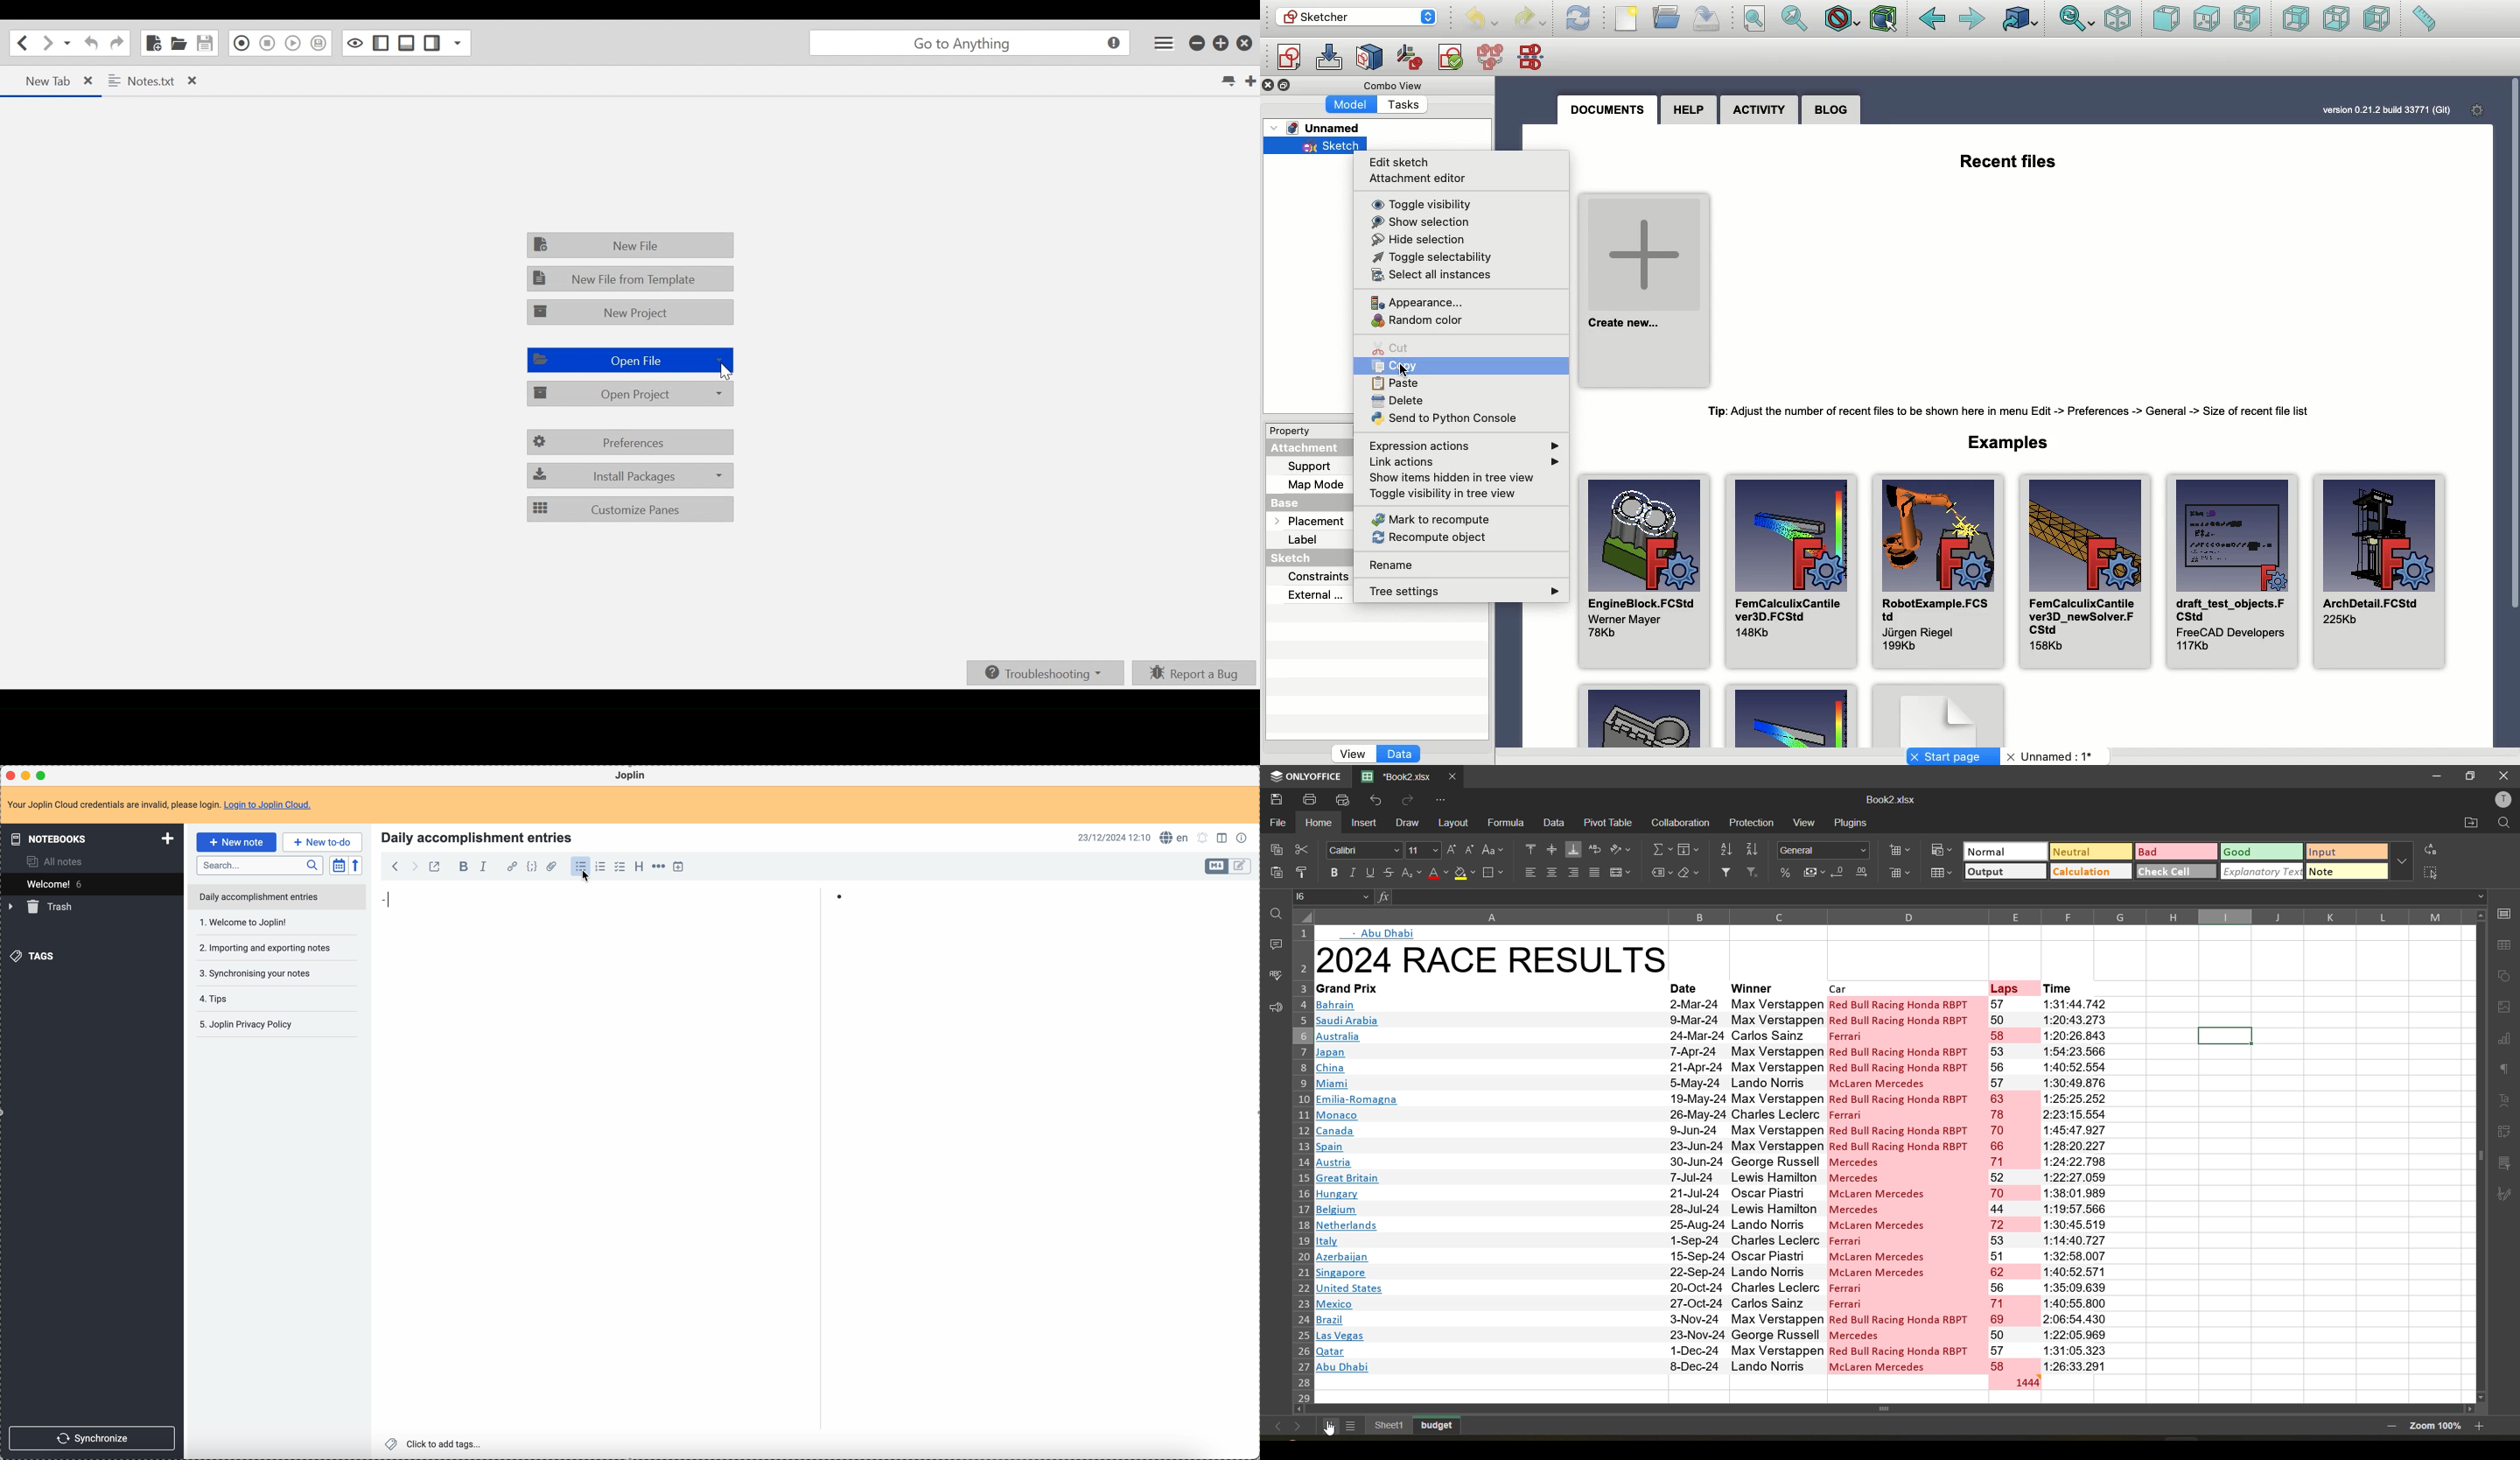  I want to click on zoom out, so click(2478, 1428).